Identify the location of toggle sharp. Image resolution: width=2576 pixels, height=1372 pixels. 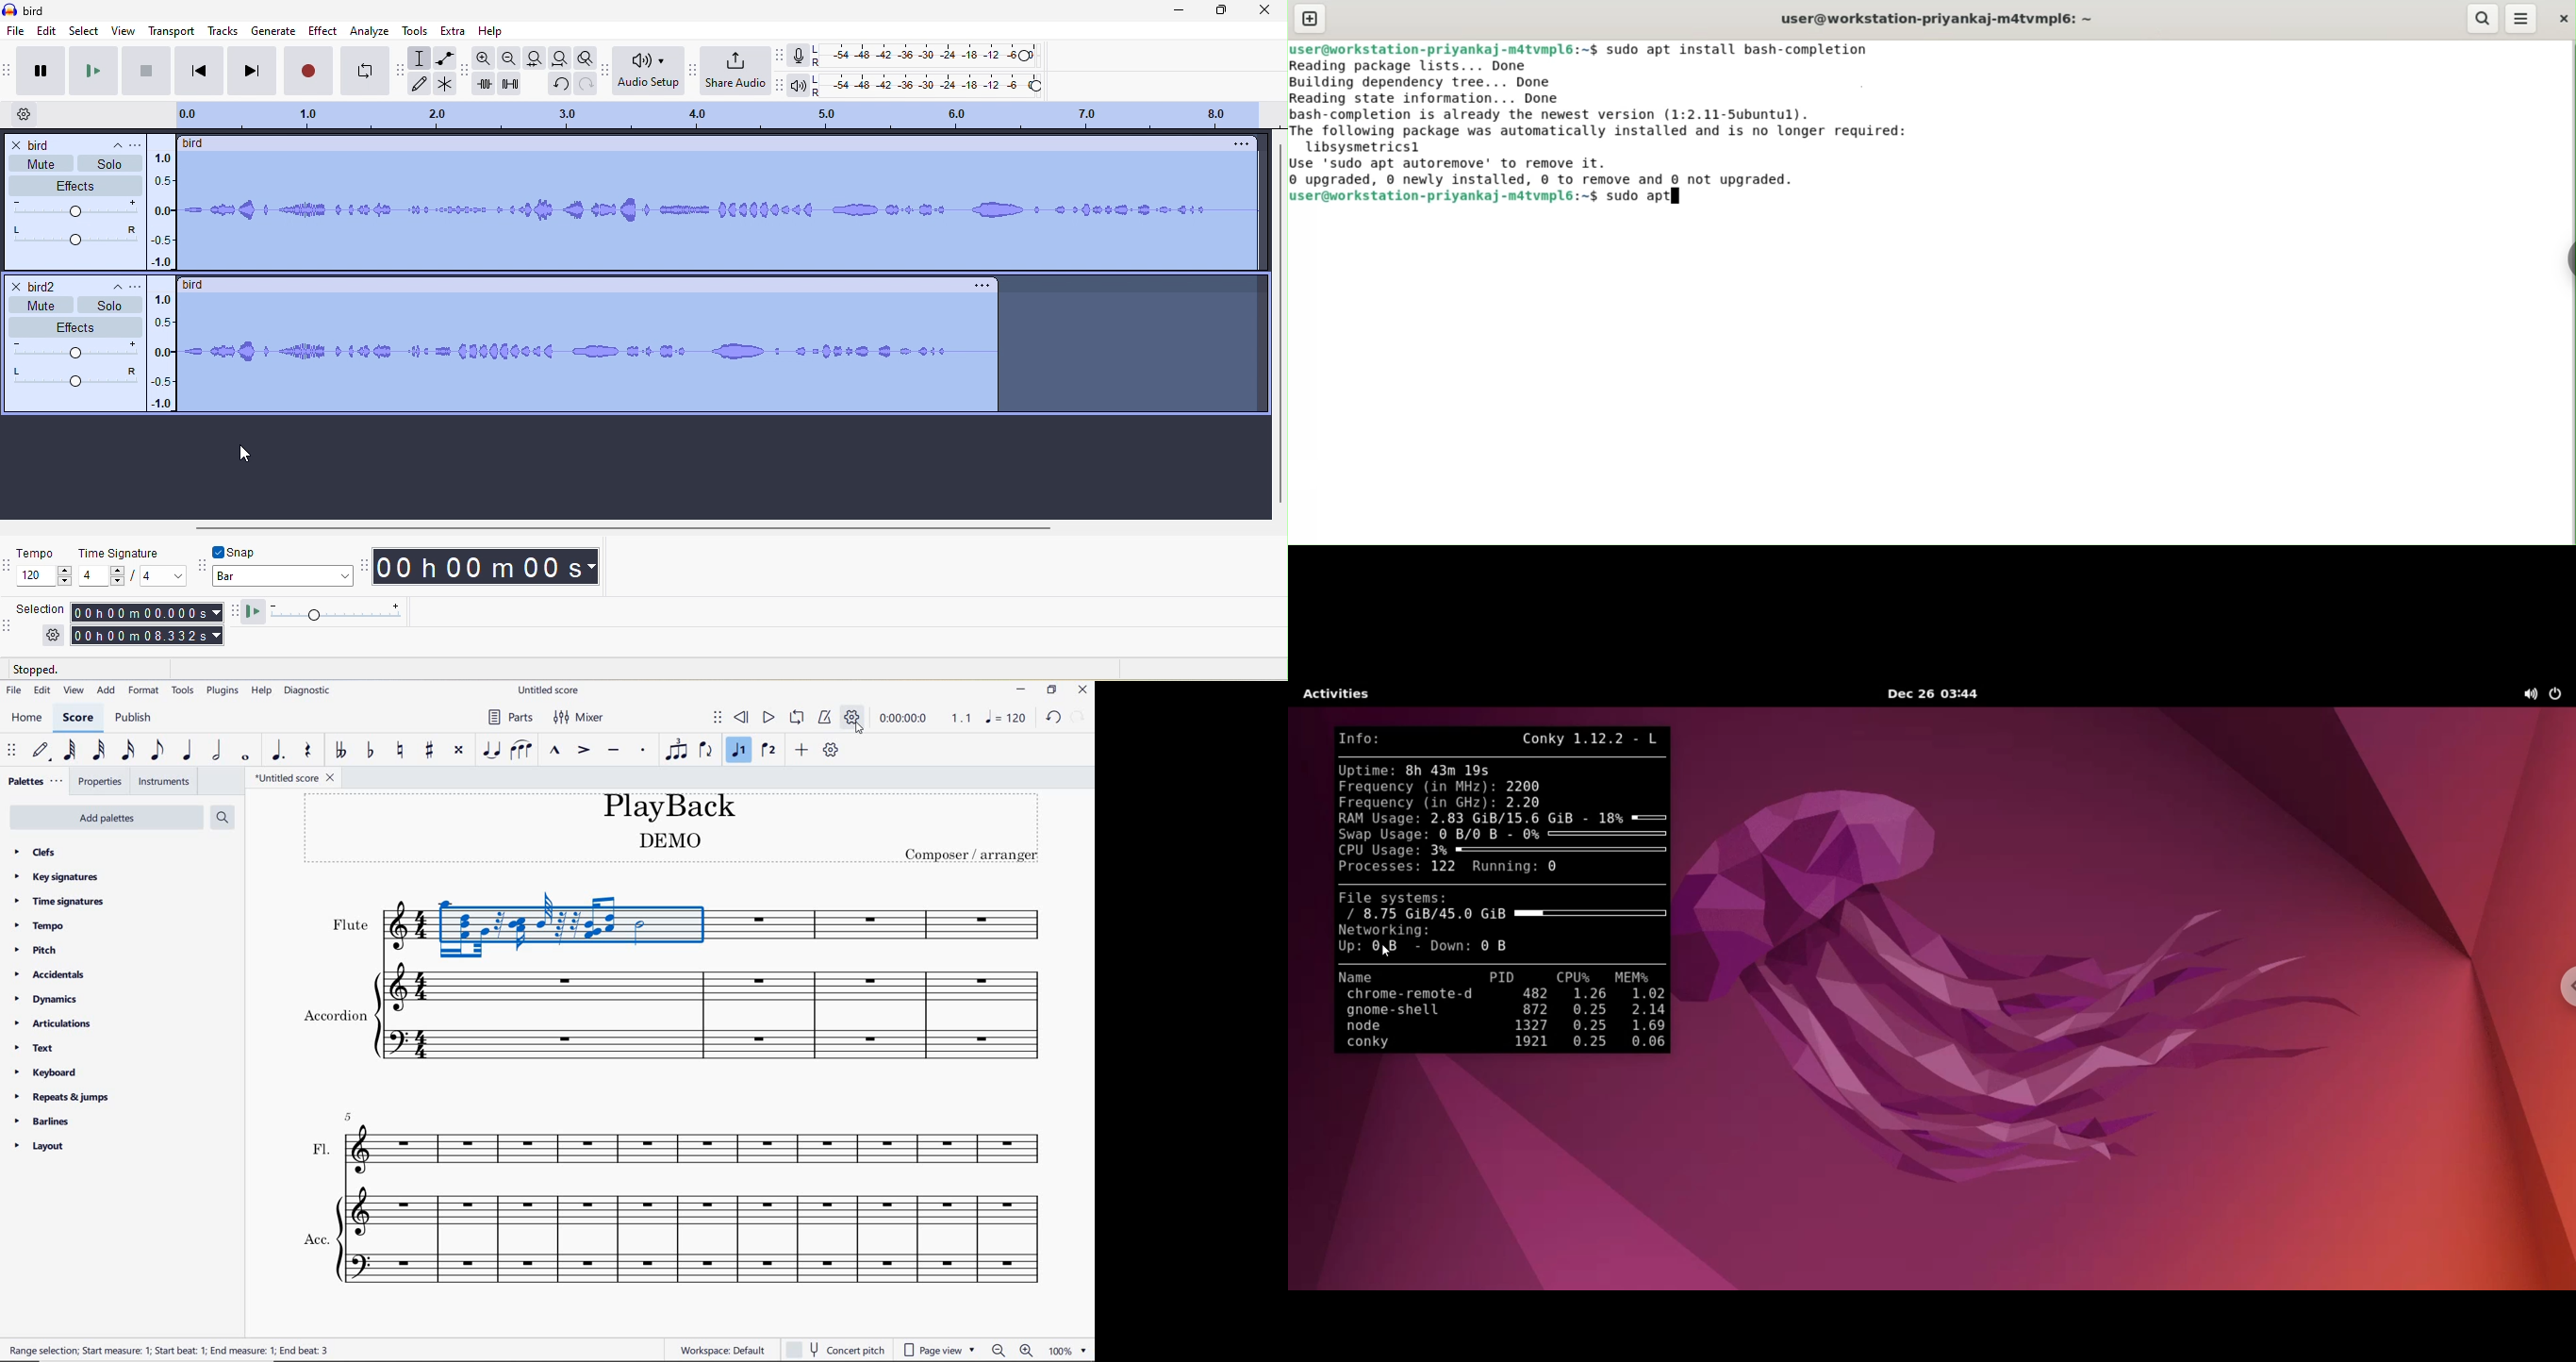
(428, 749).